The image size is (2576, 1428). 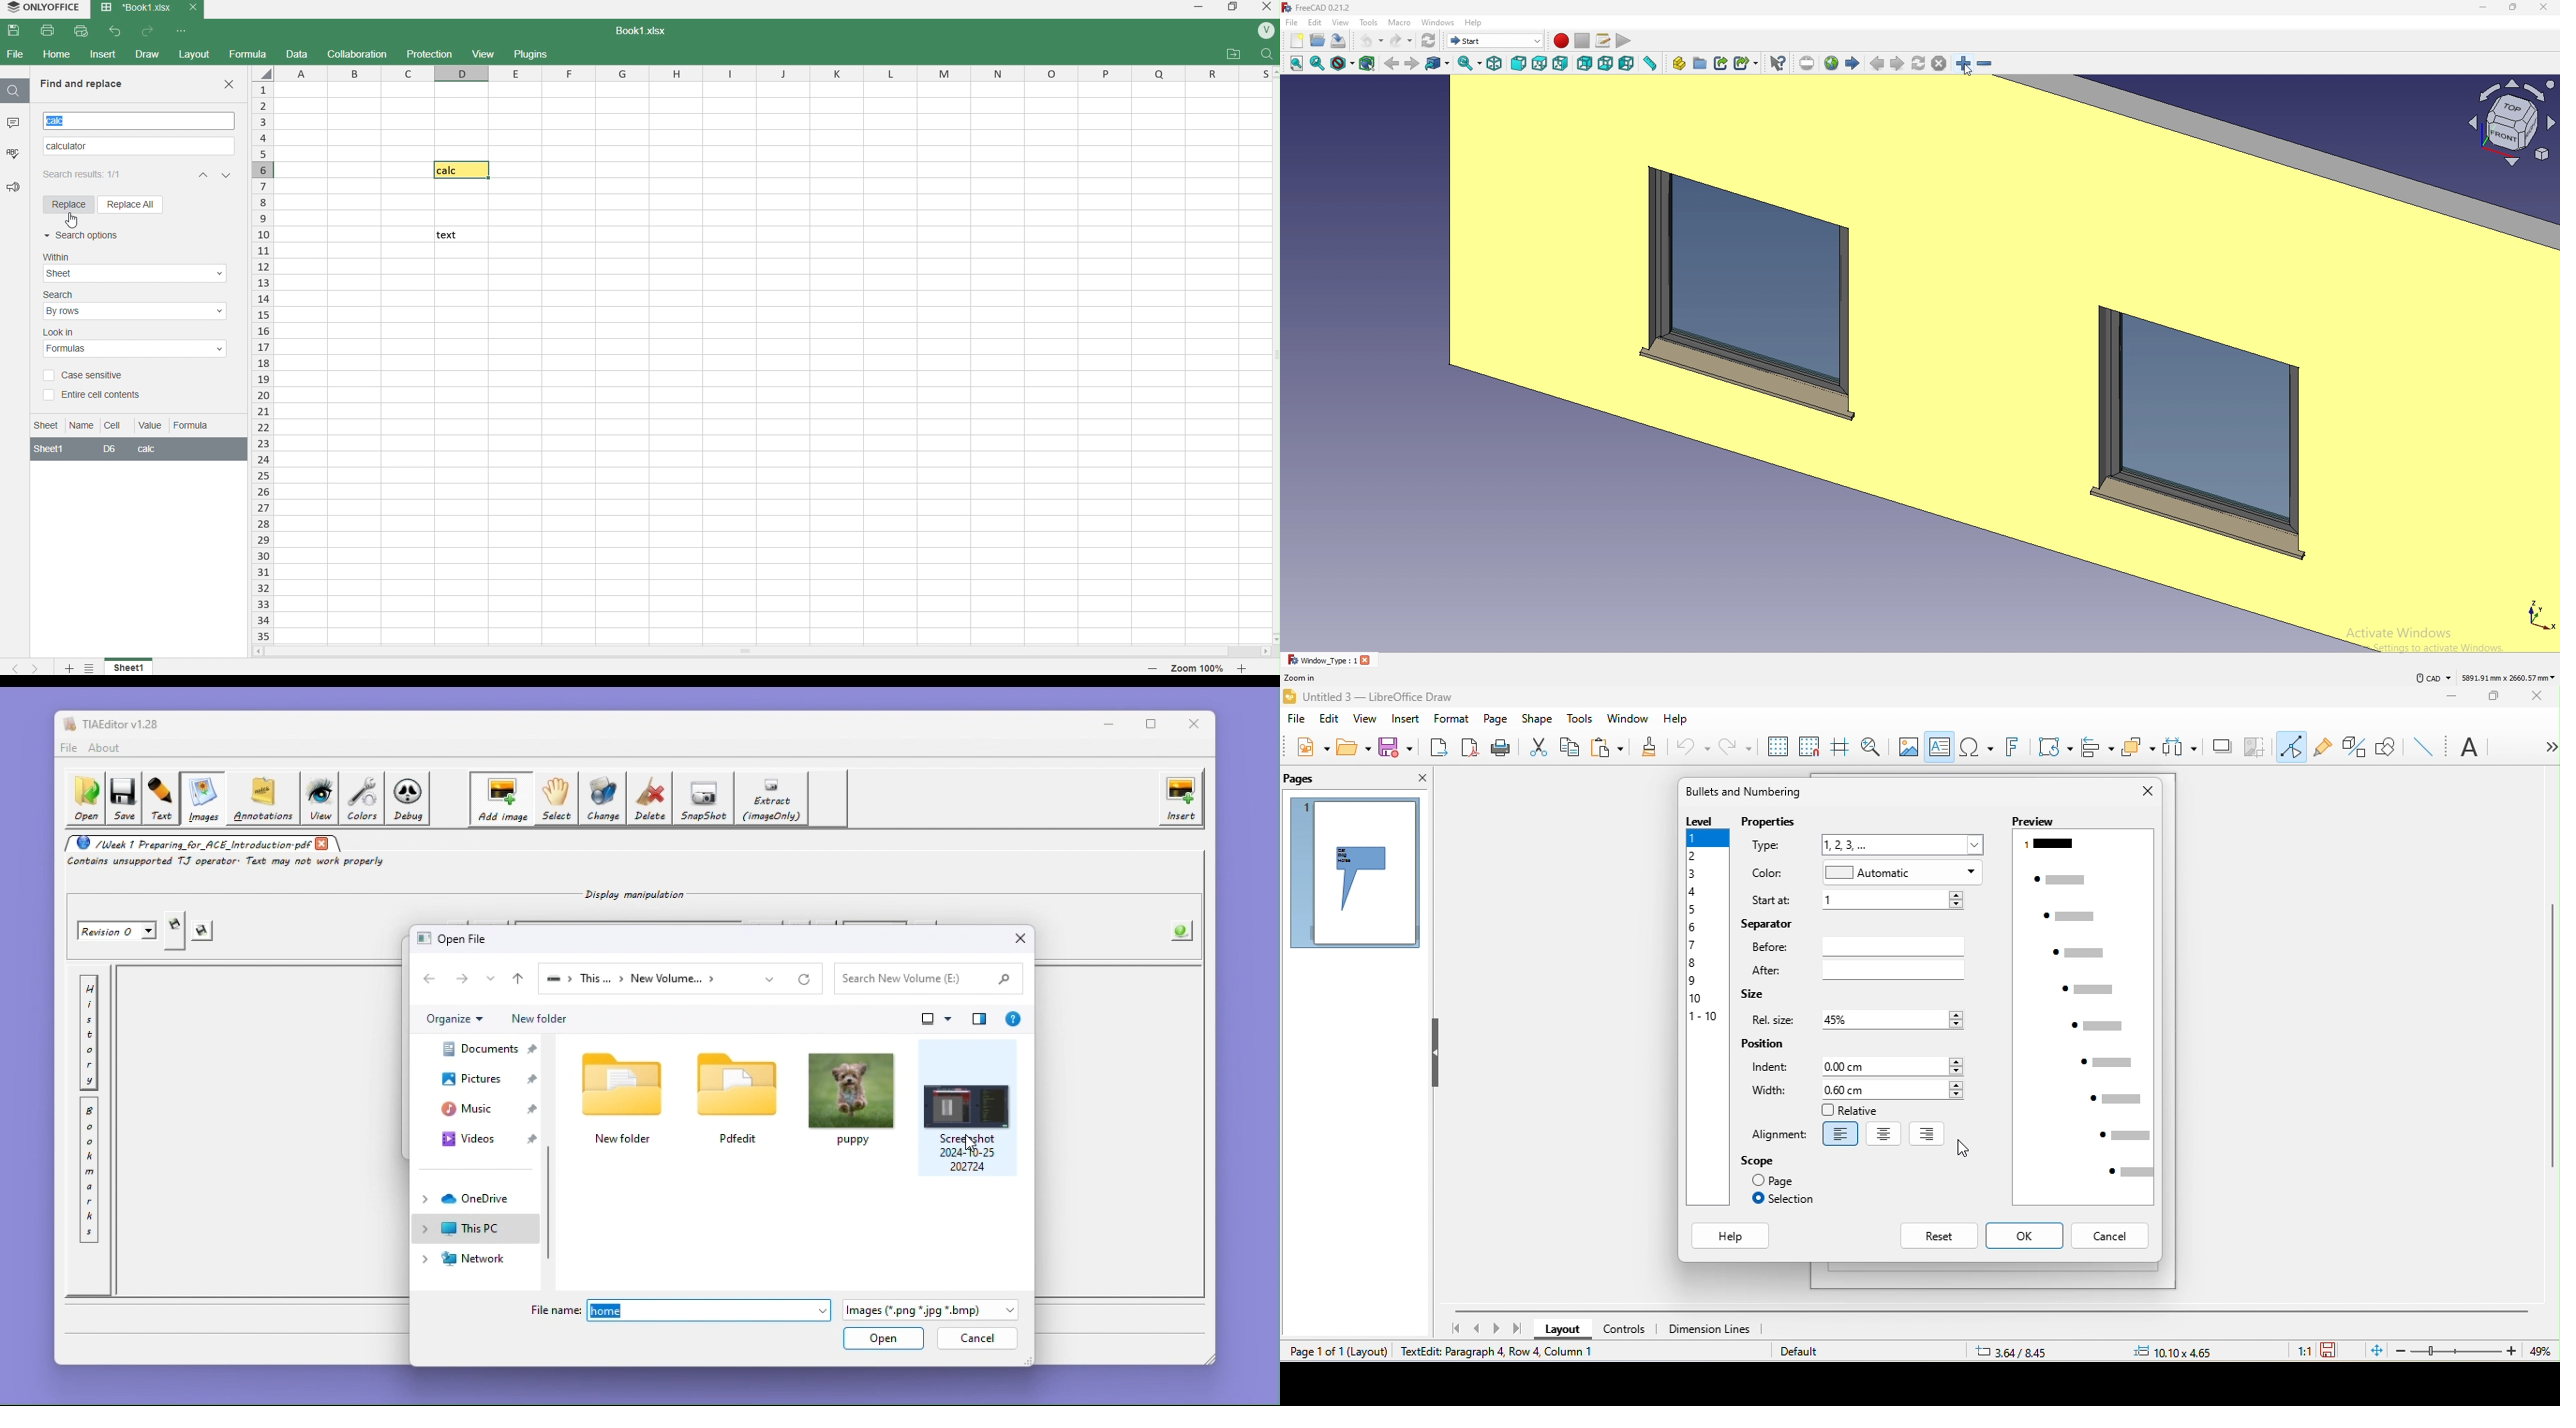 I want to click on position, so click(x=1767, y=1042).